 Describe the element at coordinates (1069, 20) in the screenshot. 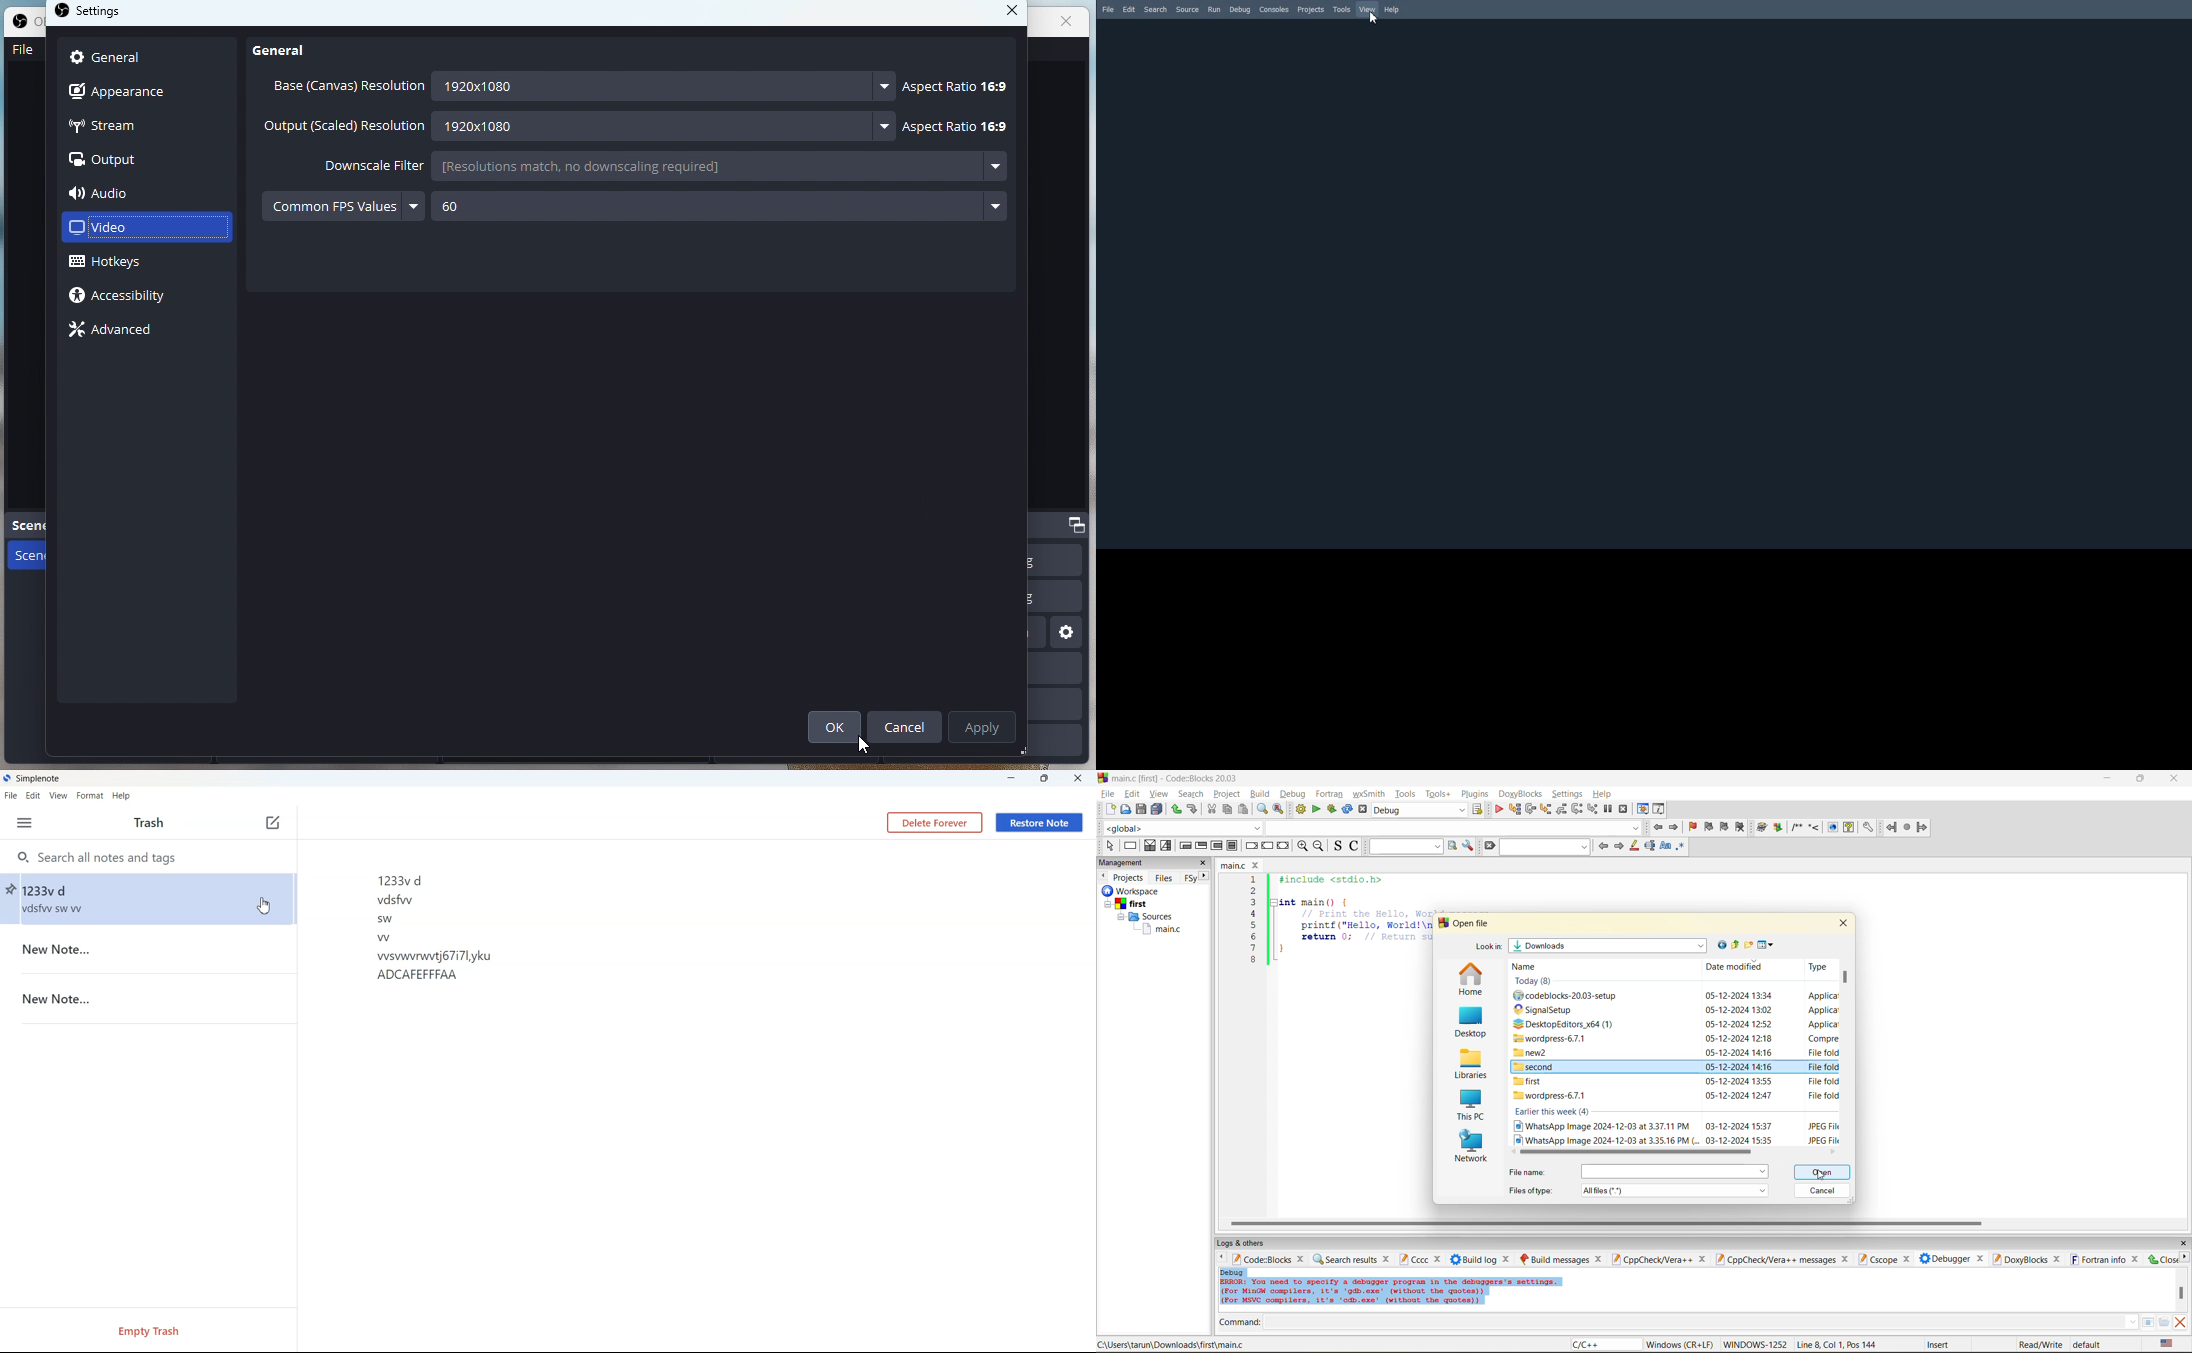

I see `close` at that location.